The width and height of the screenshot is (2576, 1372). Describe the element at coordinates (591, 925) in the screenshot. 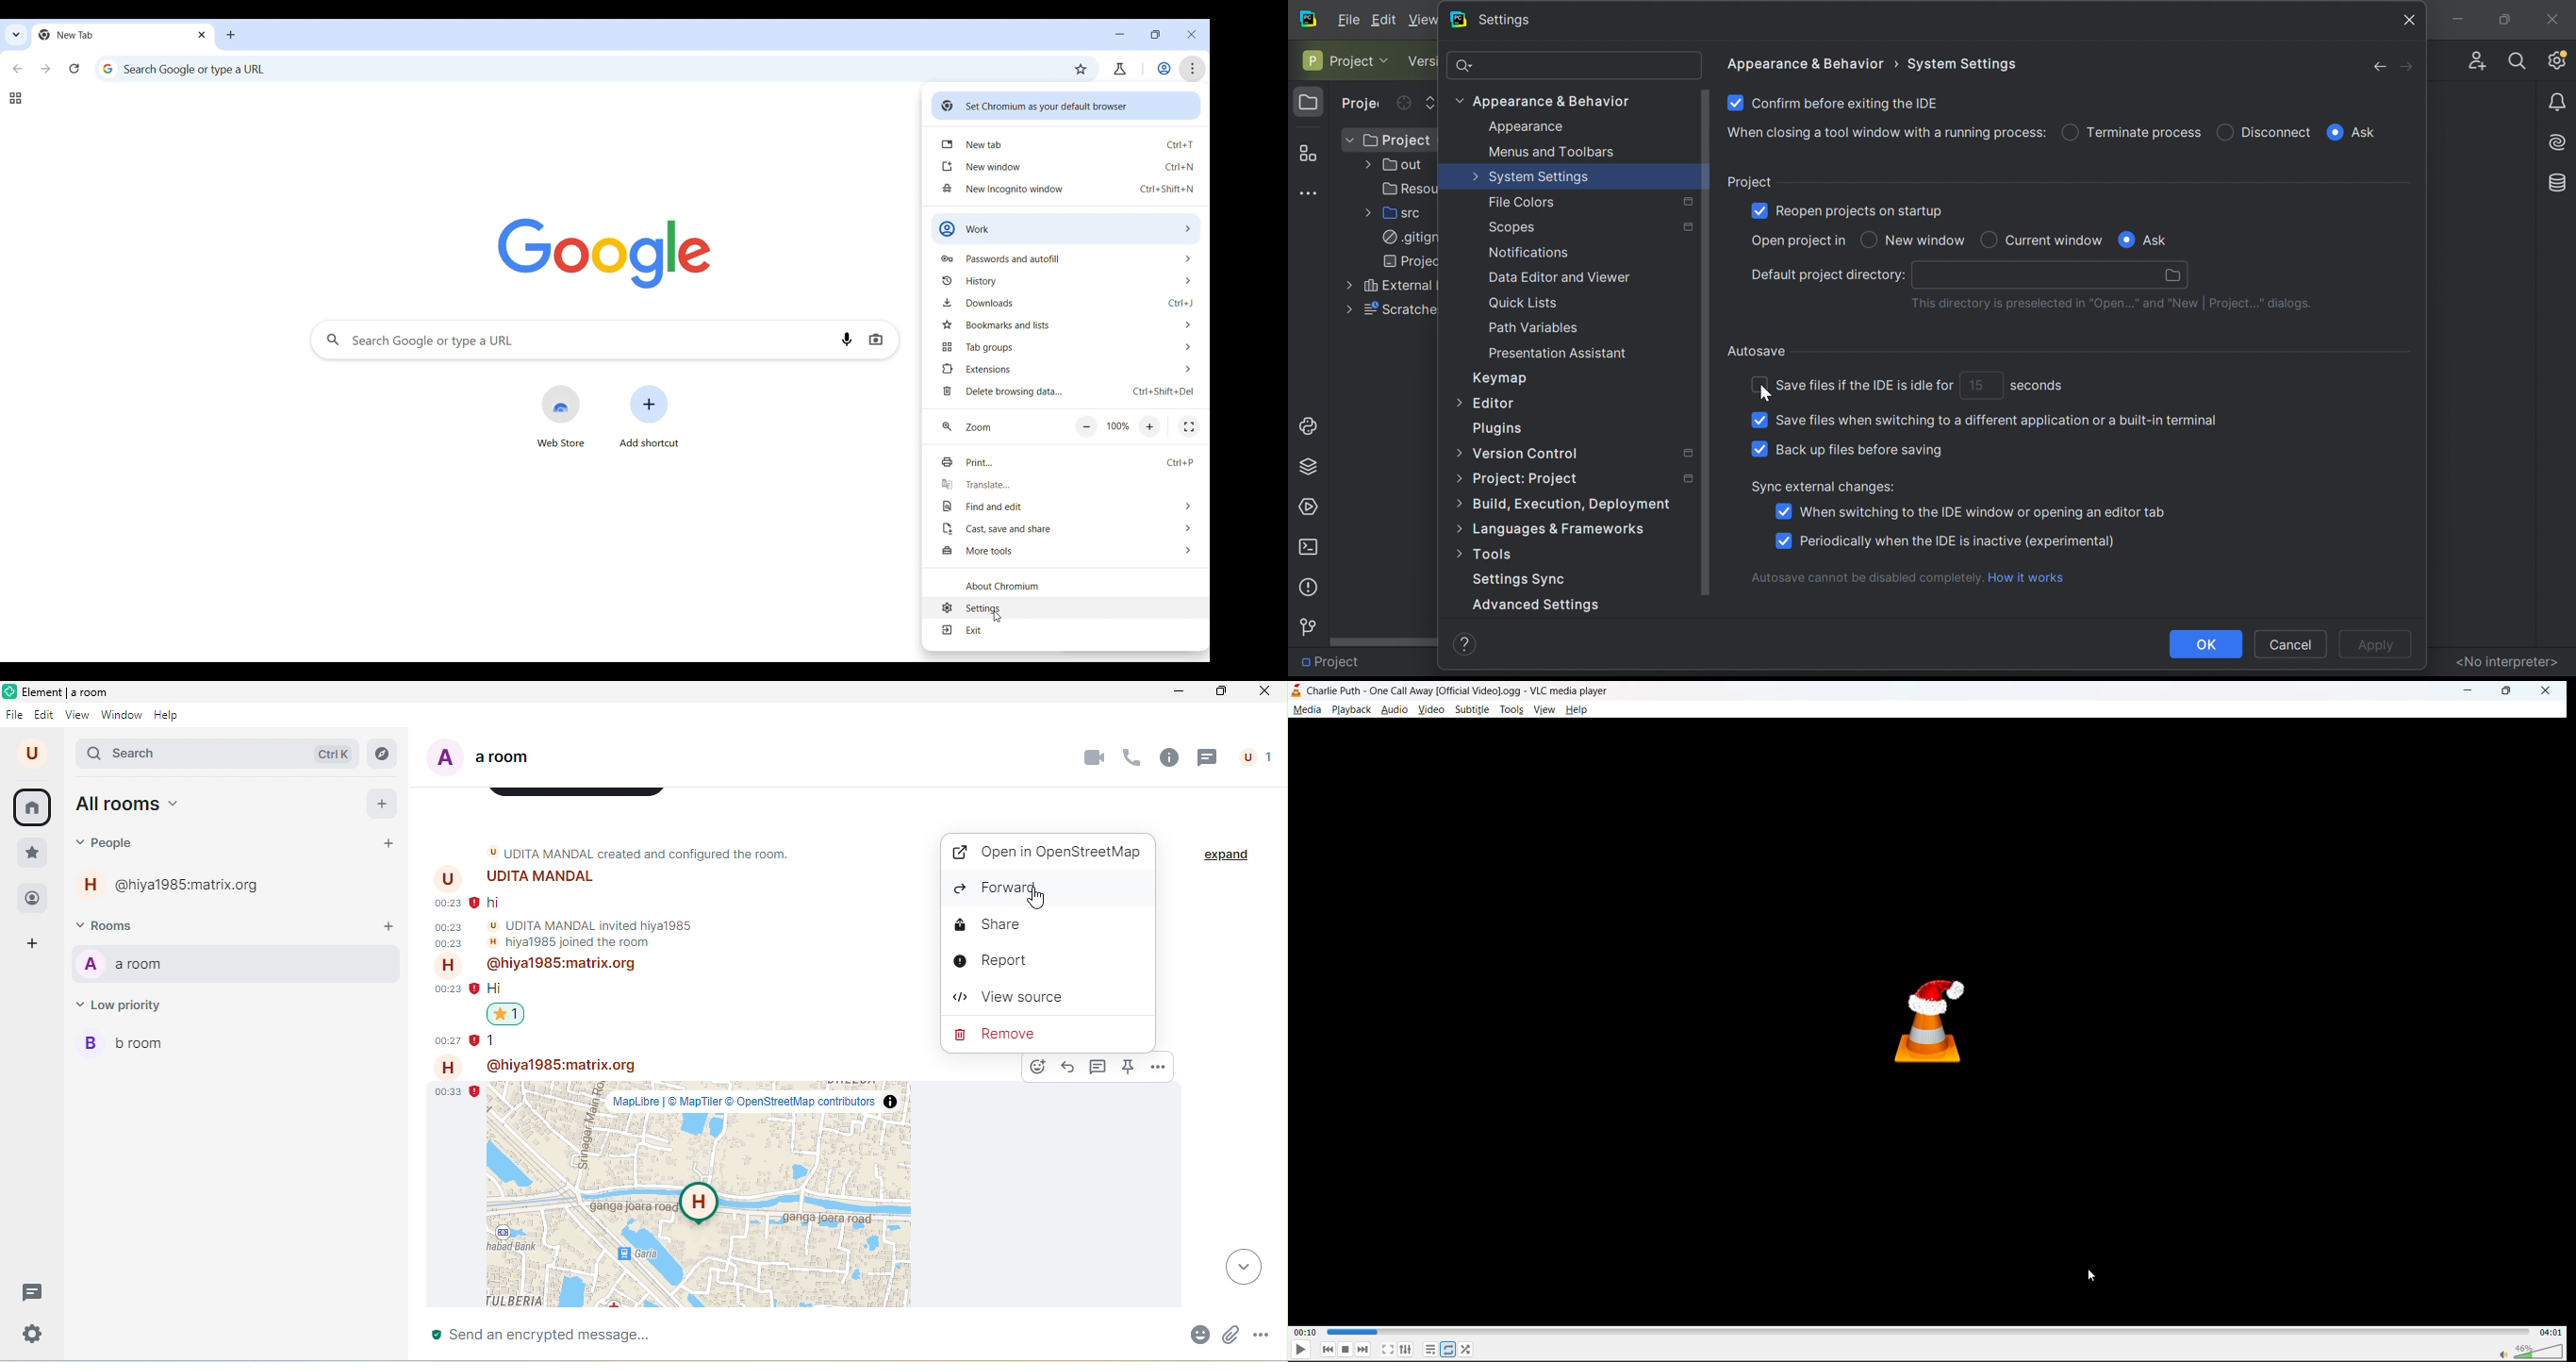

I see `Udita Mandal invited hiya1985` at that location.